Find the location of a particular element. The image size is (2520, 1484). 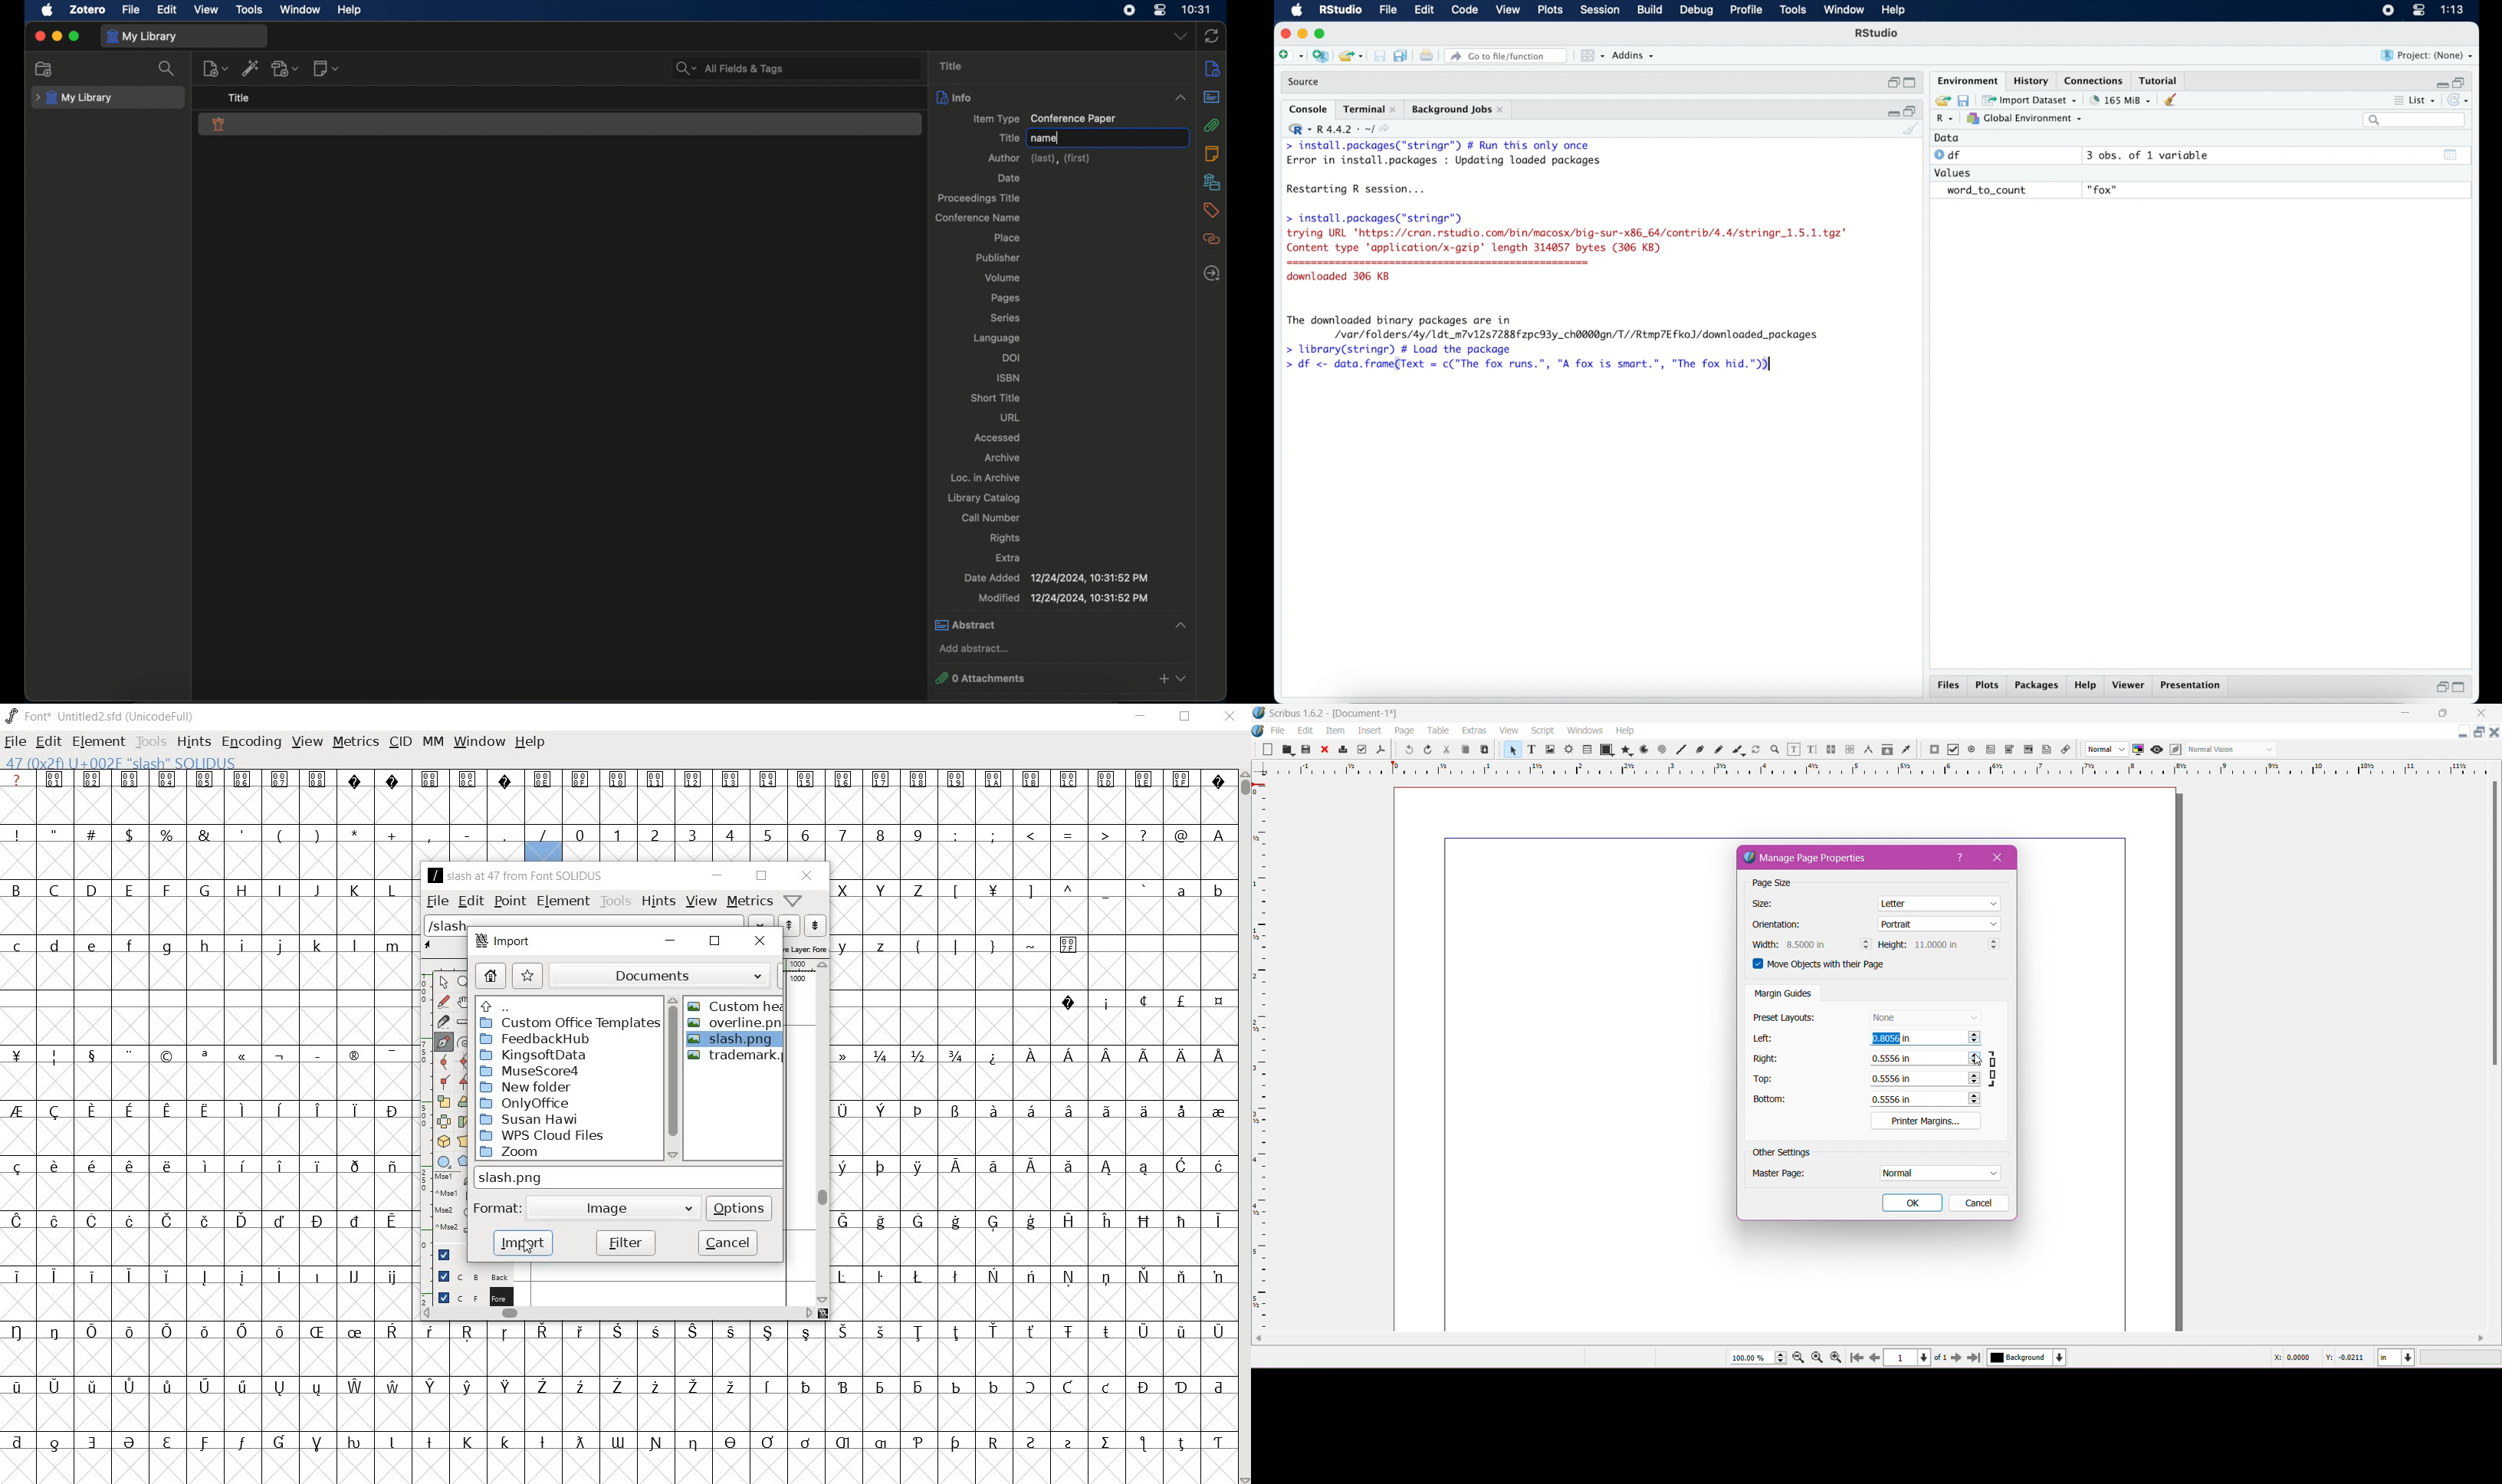

Size is located at coordinates (1768, 904).